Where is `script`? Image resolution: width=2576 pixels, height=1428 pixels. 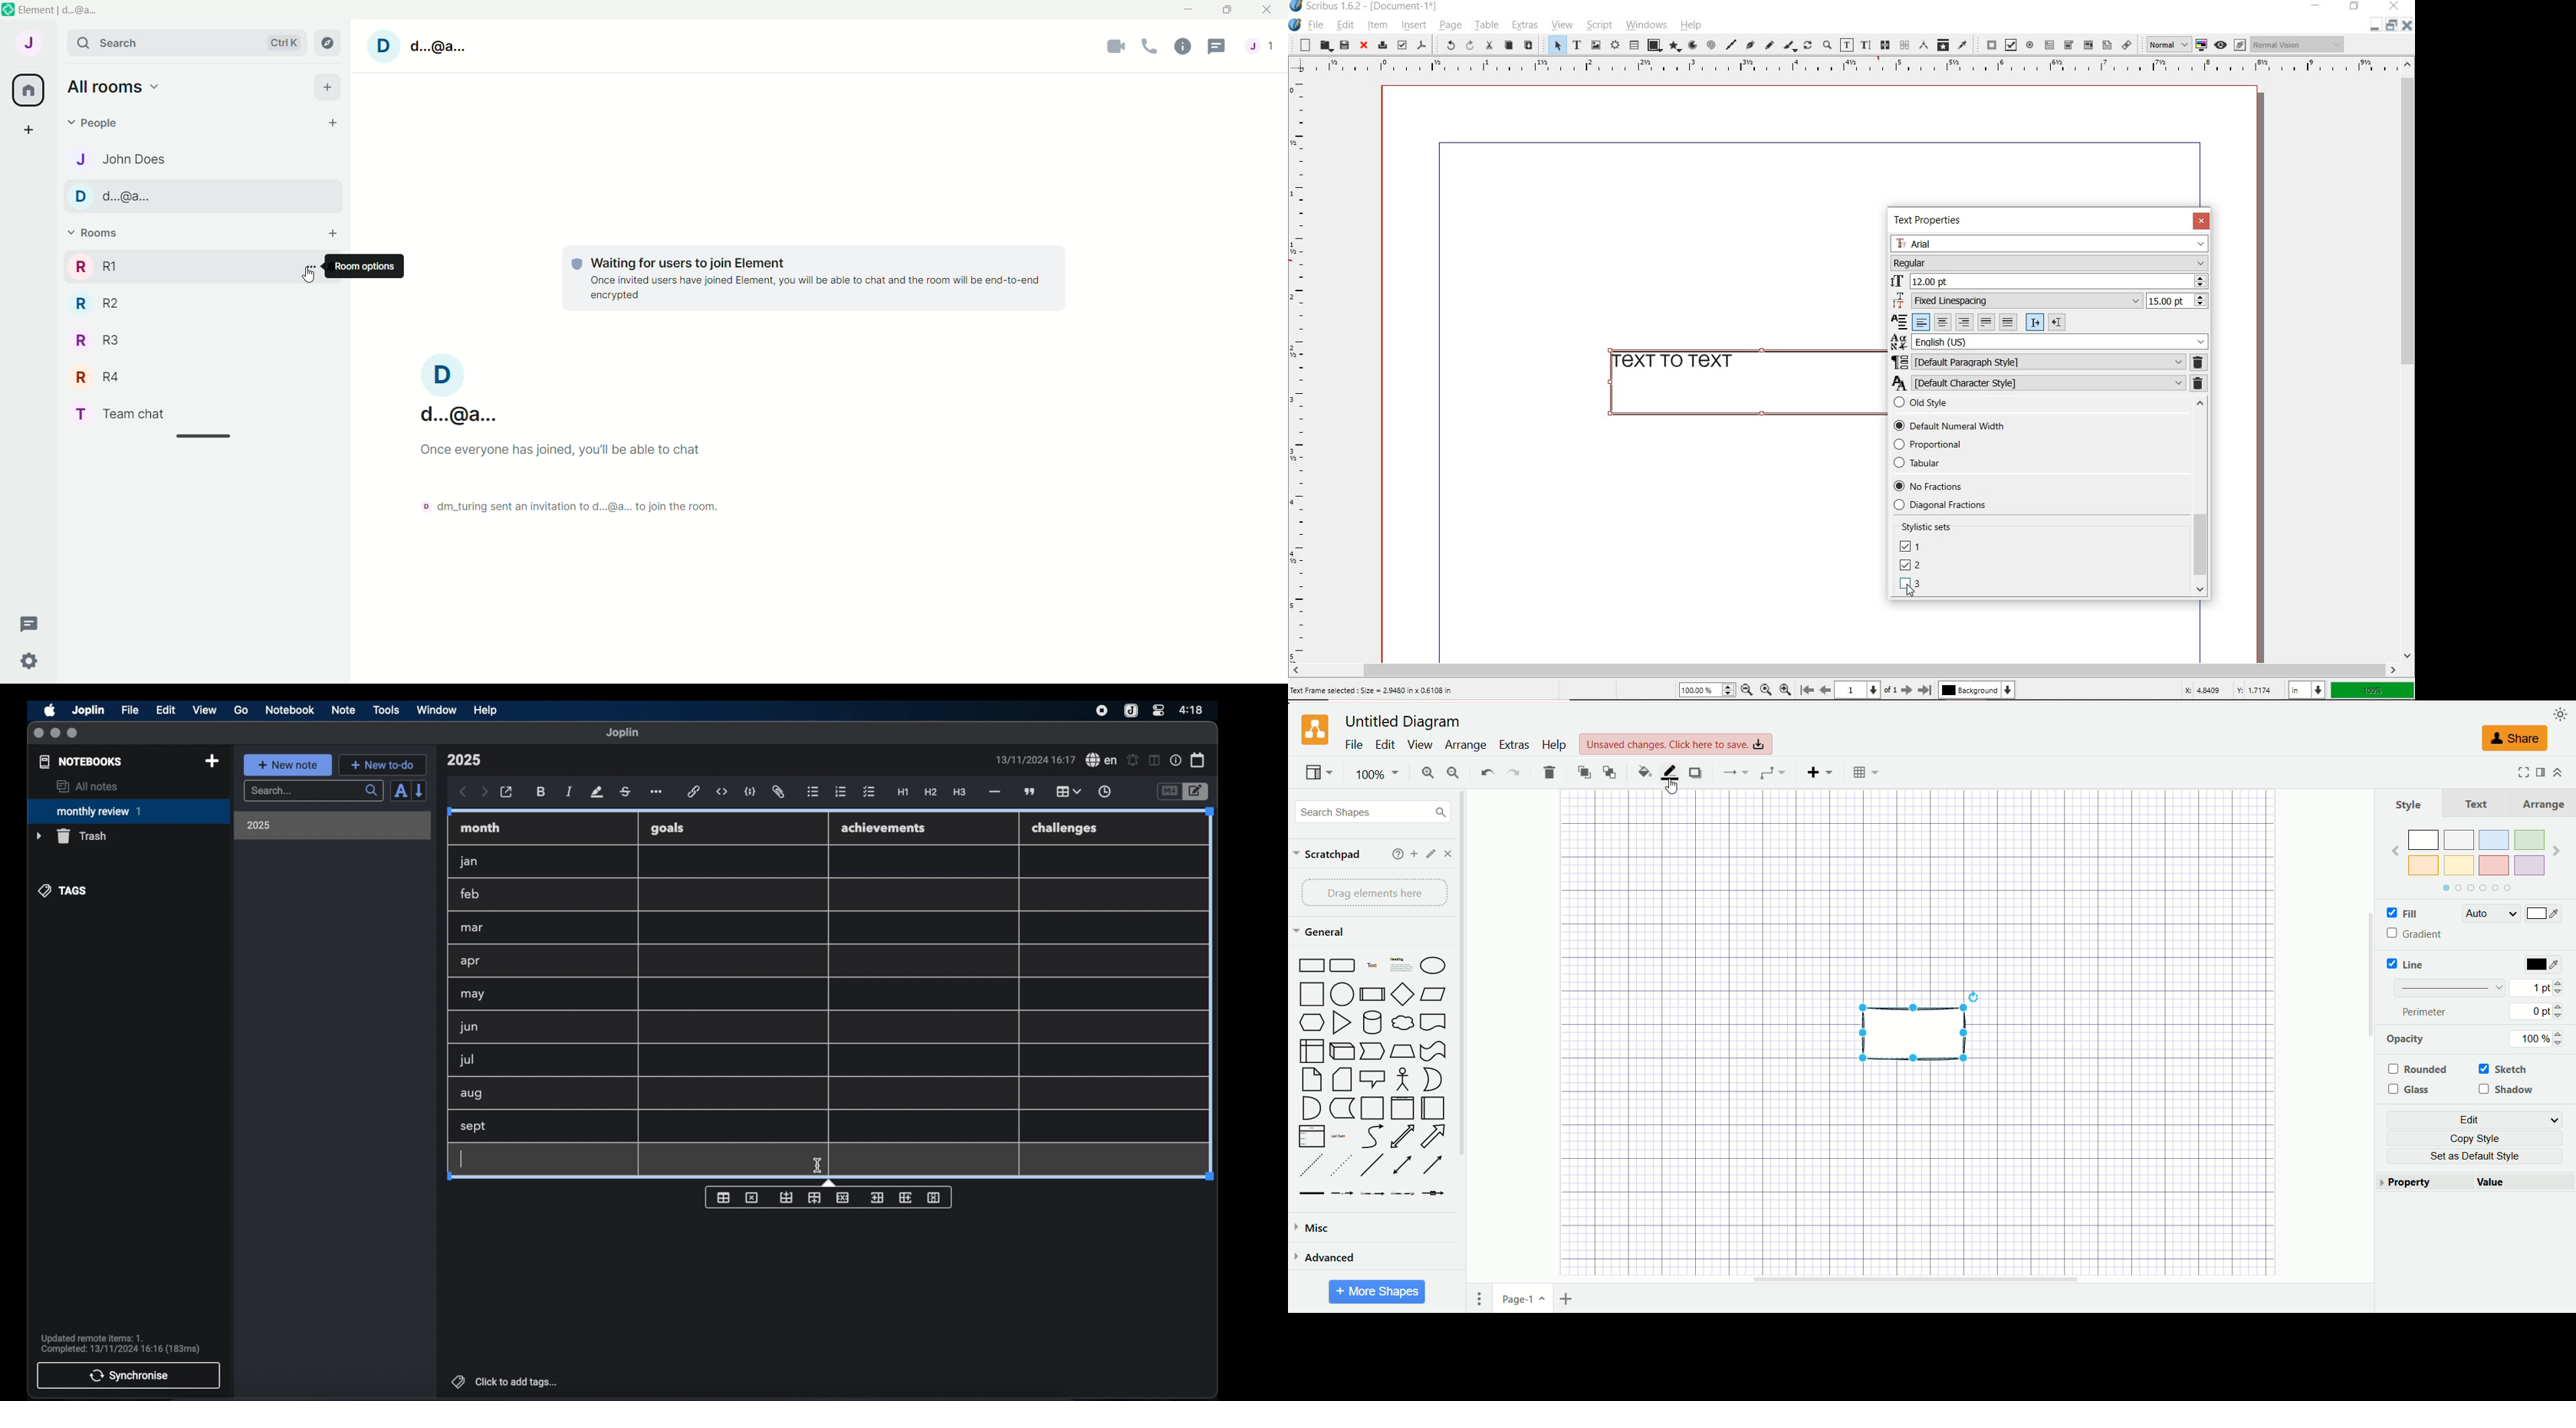 script is located at coordinates (1597, 25).